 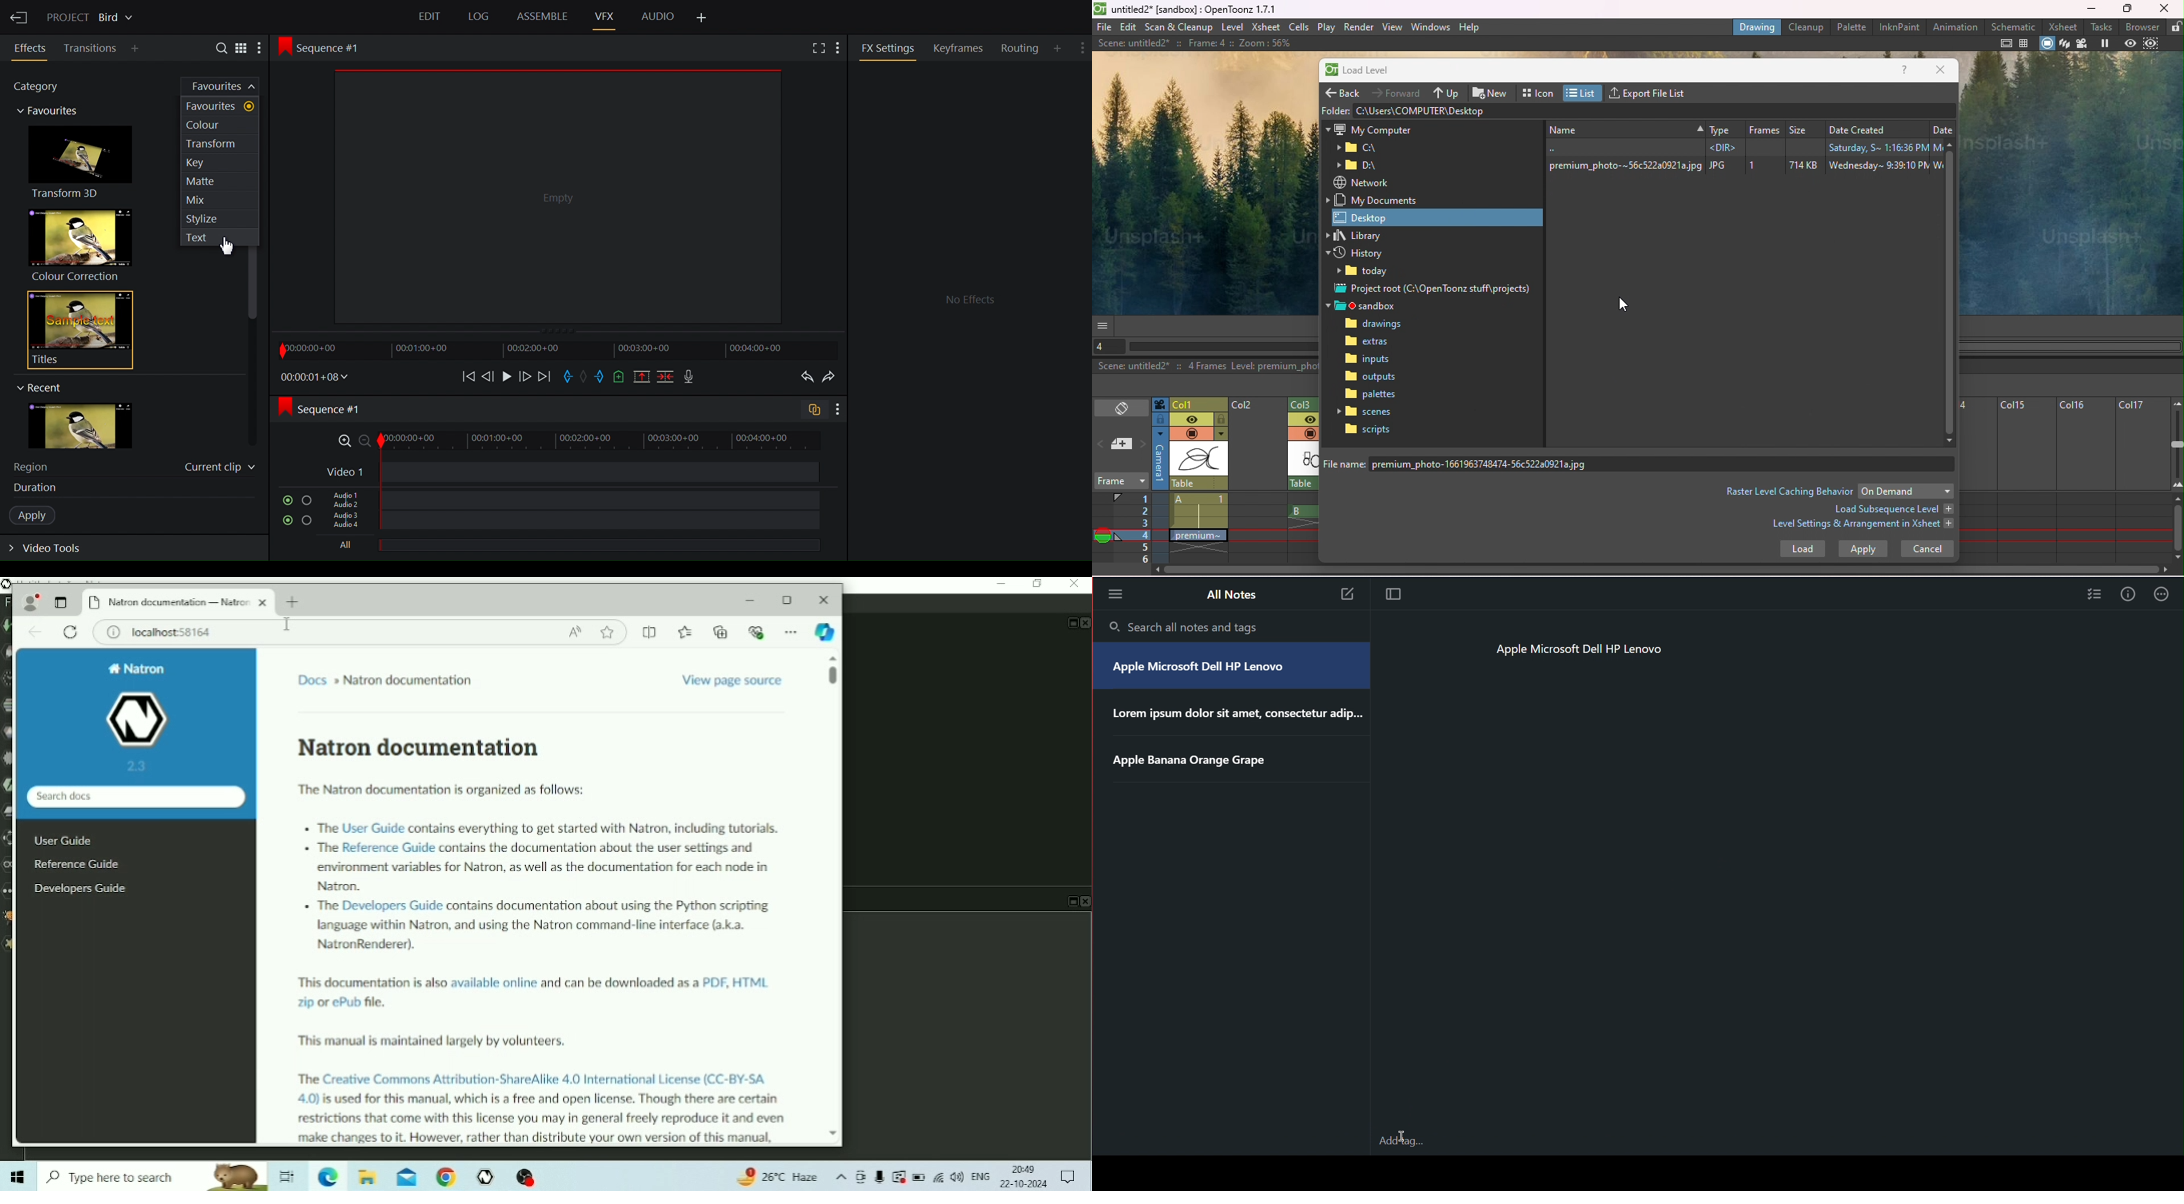 I want to click on 3D view, so click(x=2065, y=44).